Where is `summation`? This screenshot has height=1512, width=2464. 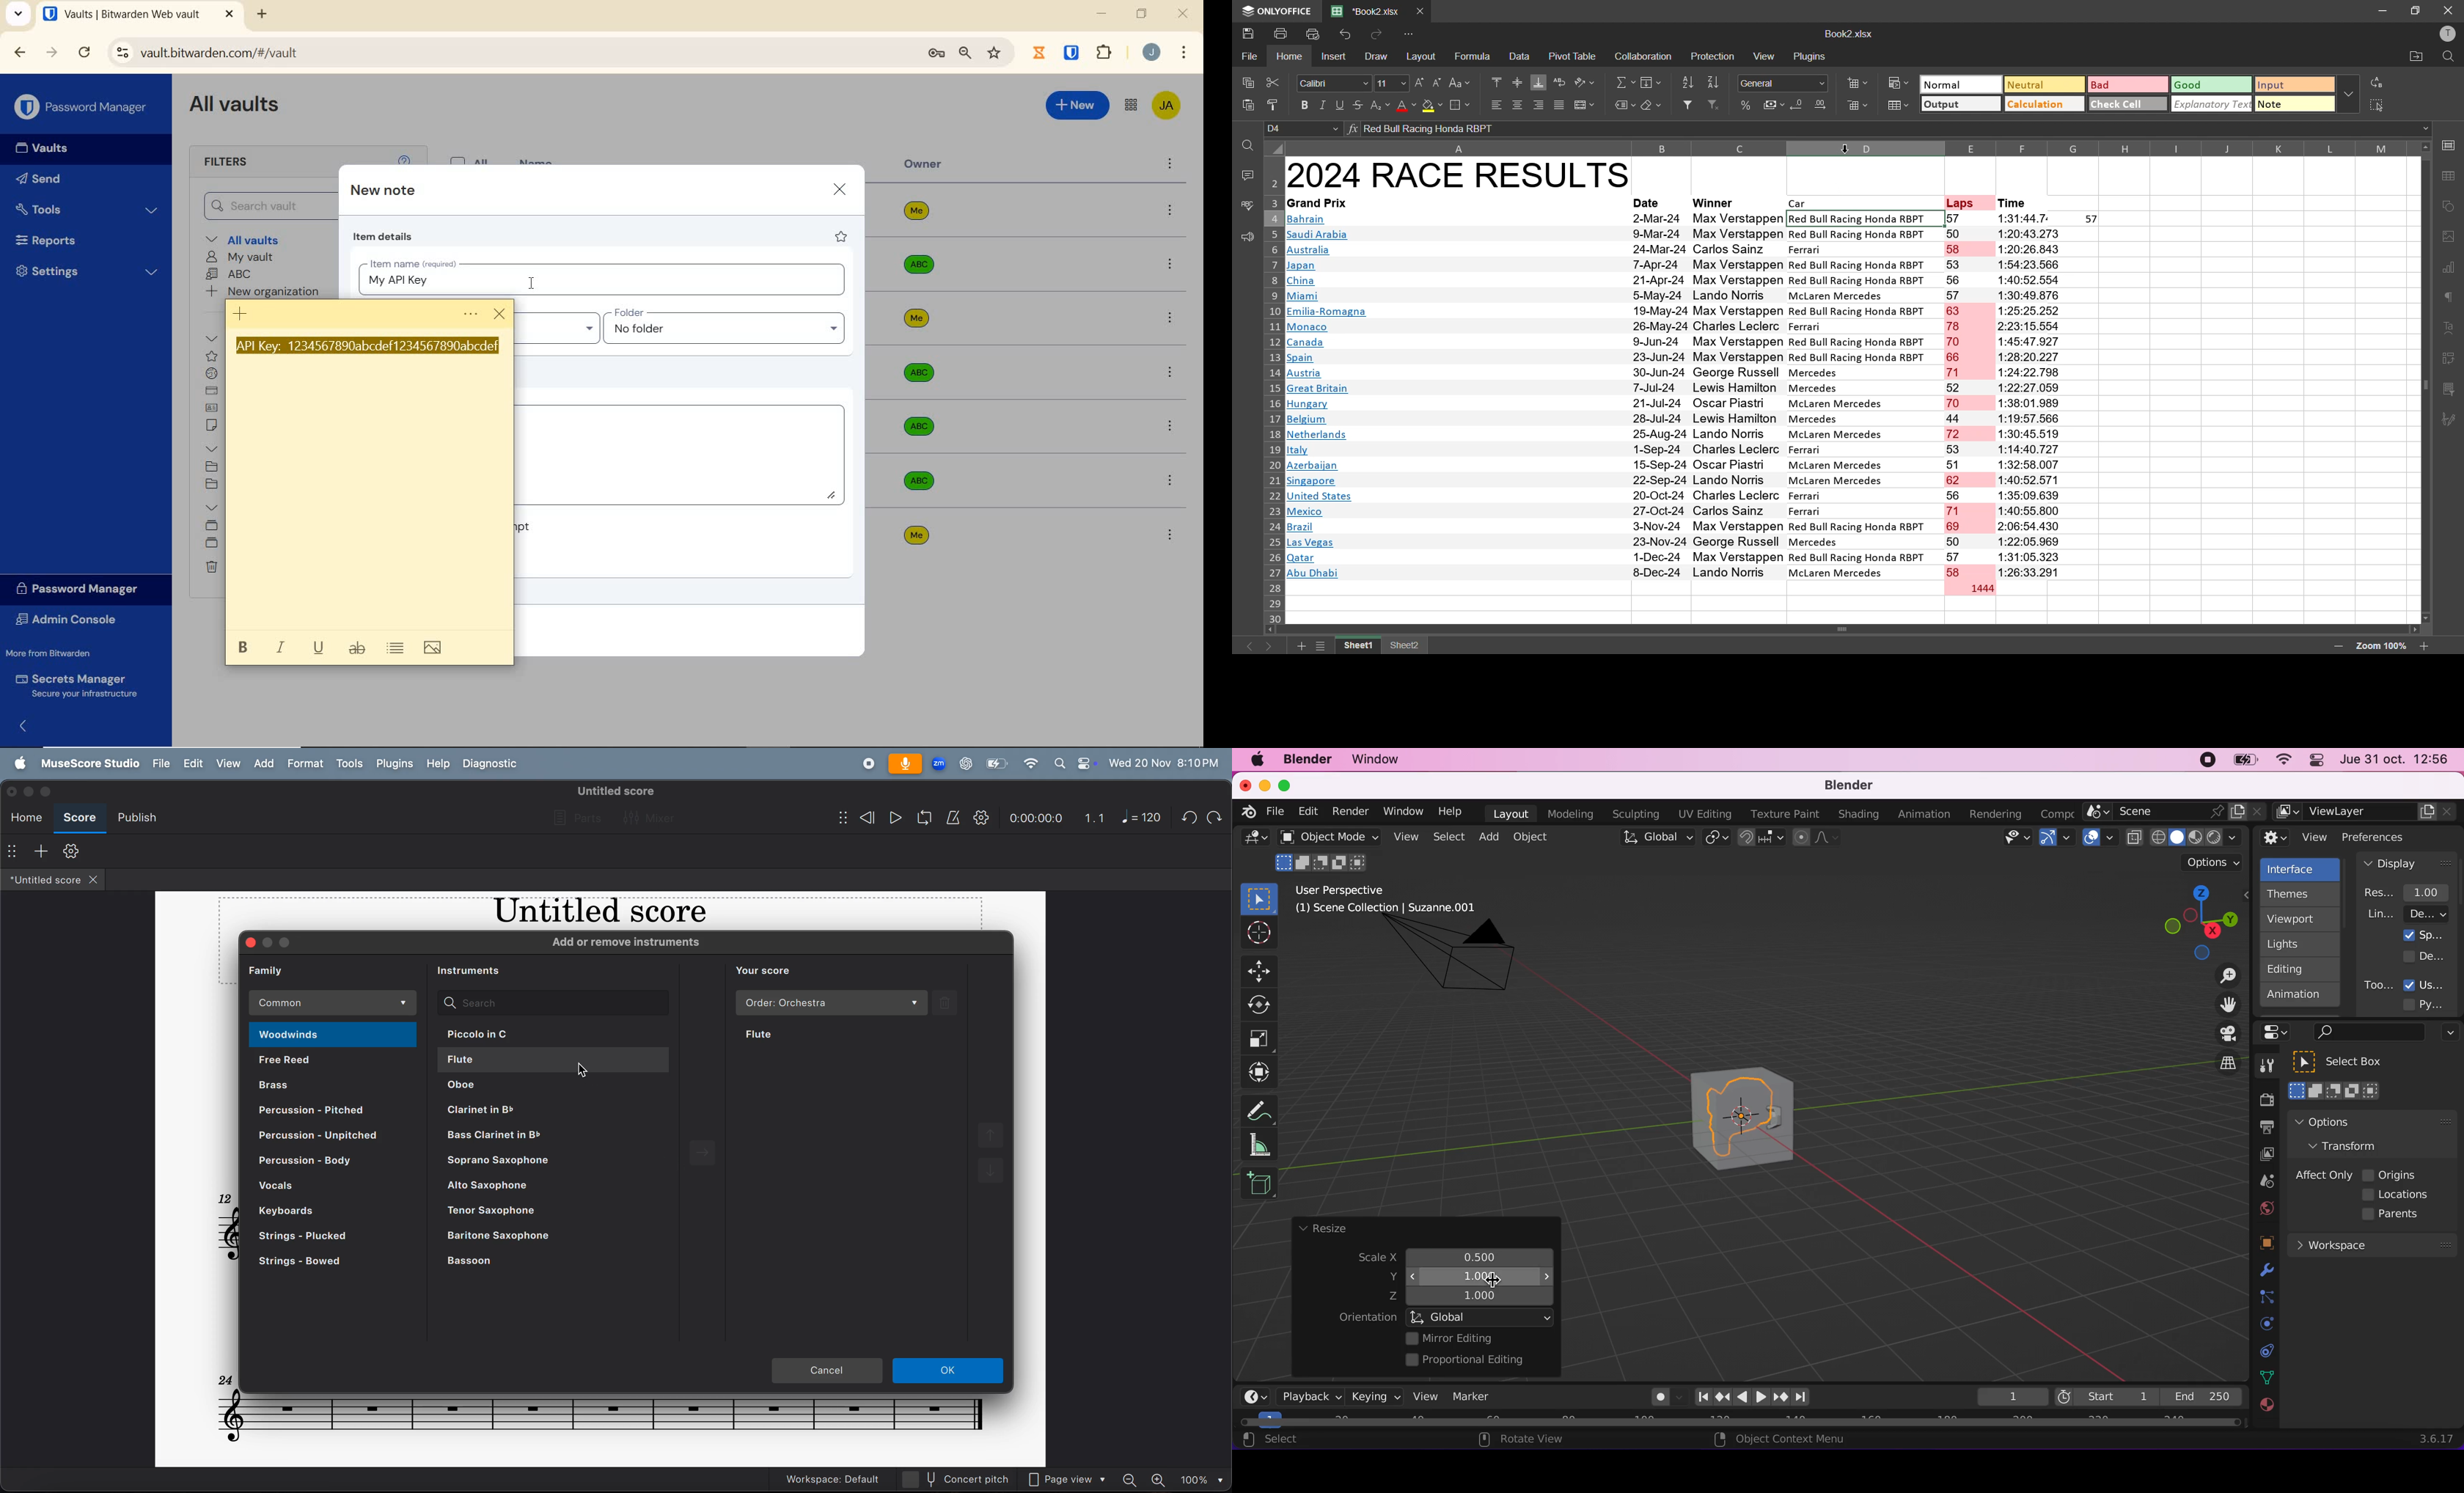
summation is located at coordinates (1625, 83).